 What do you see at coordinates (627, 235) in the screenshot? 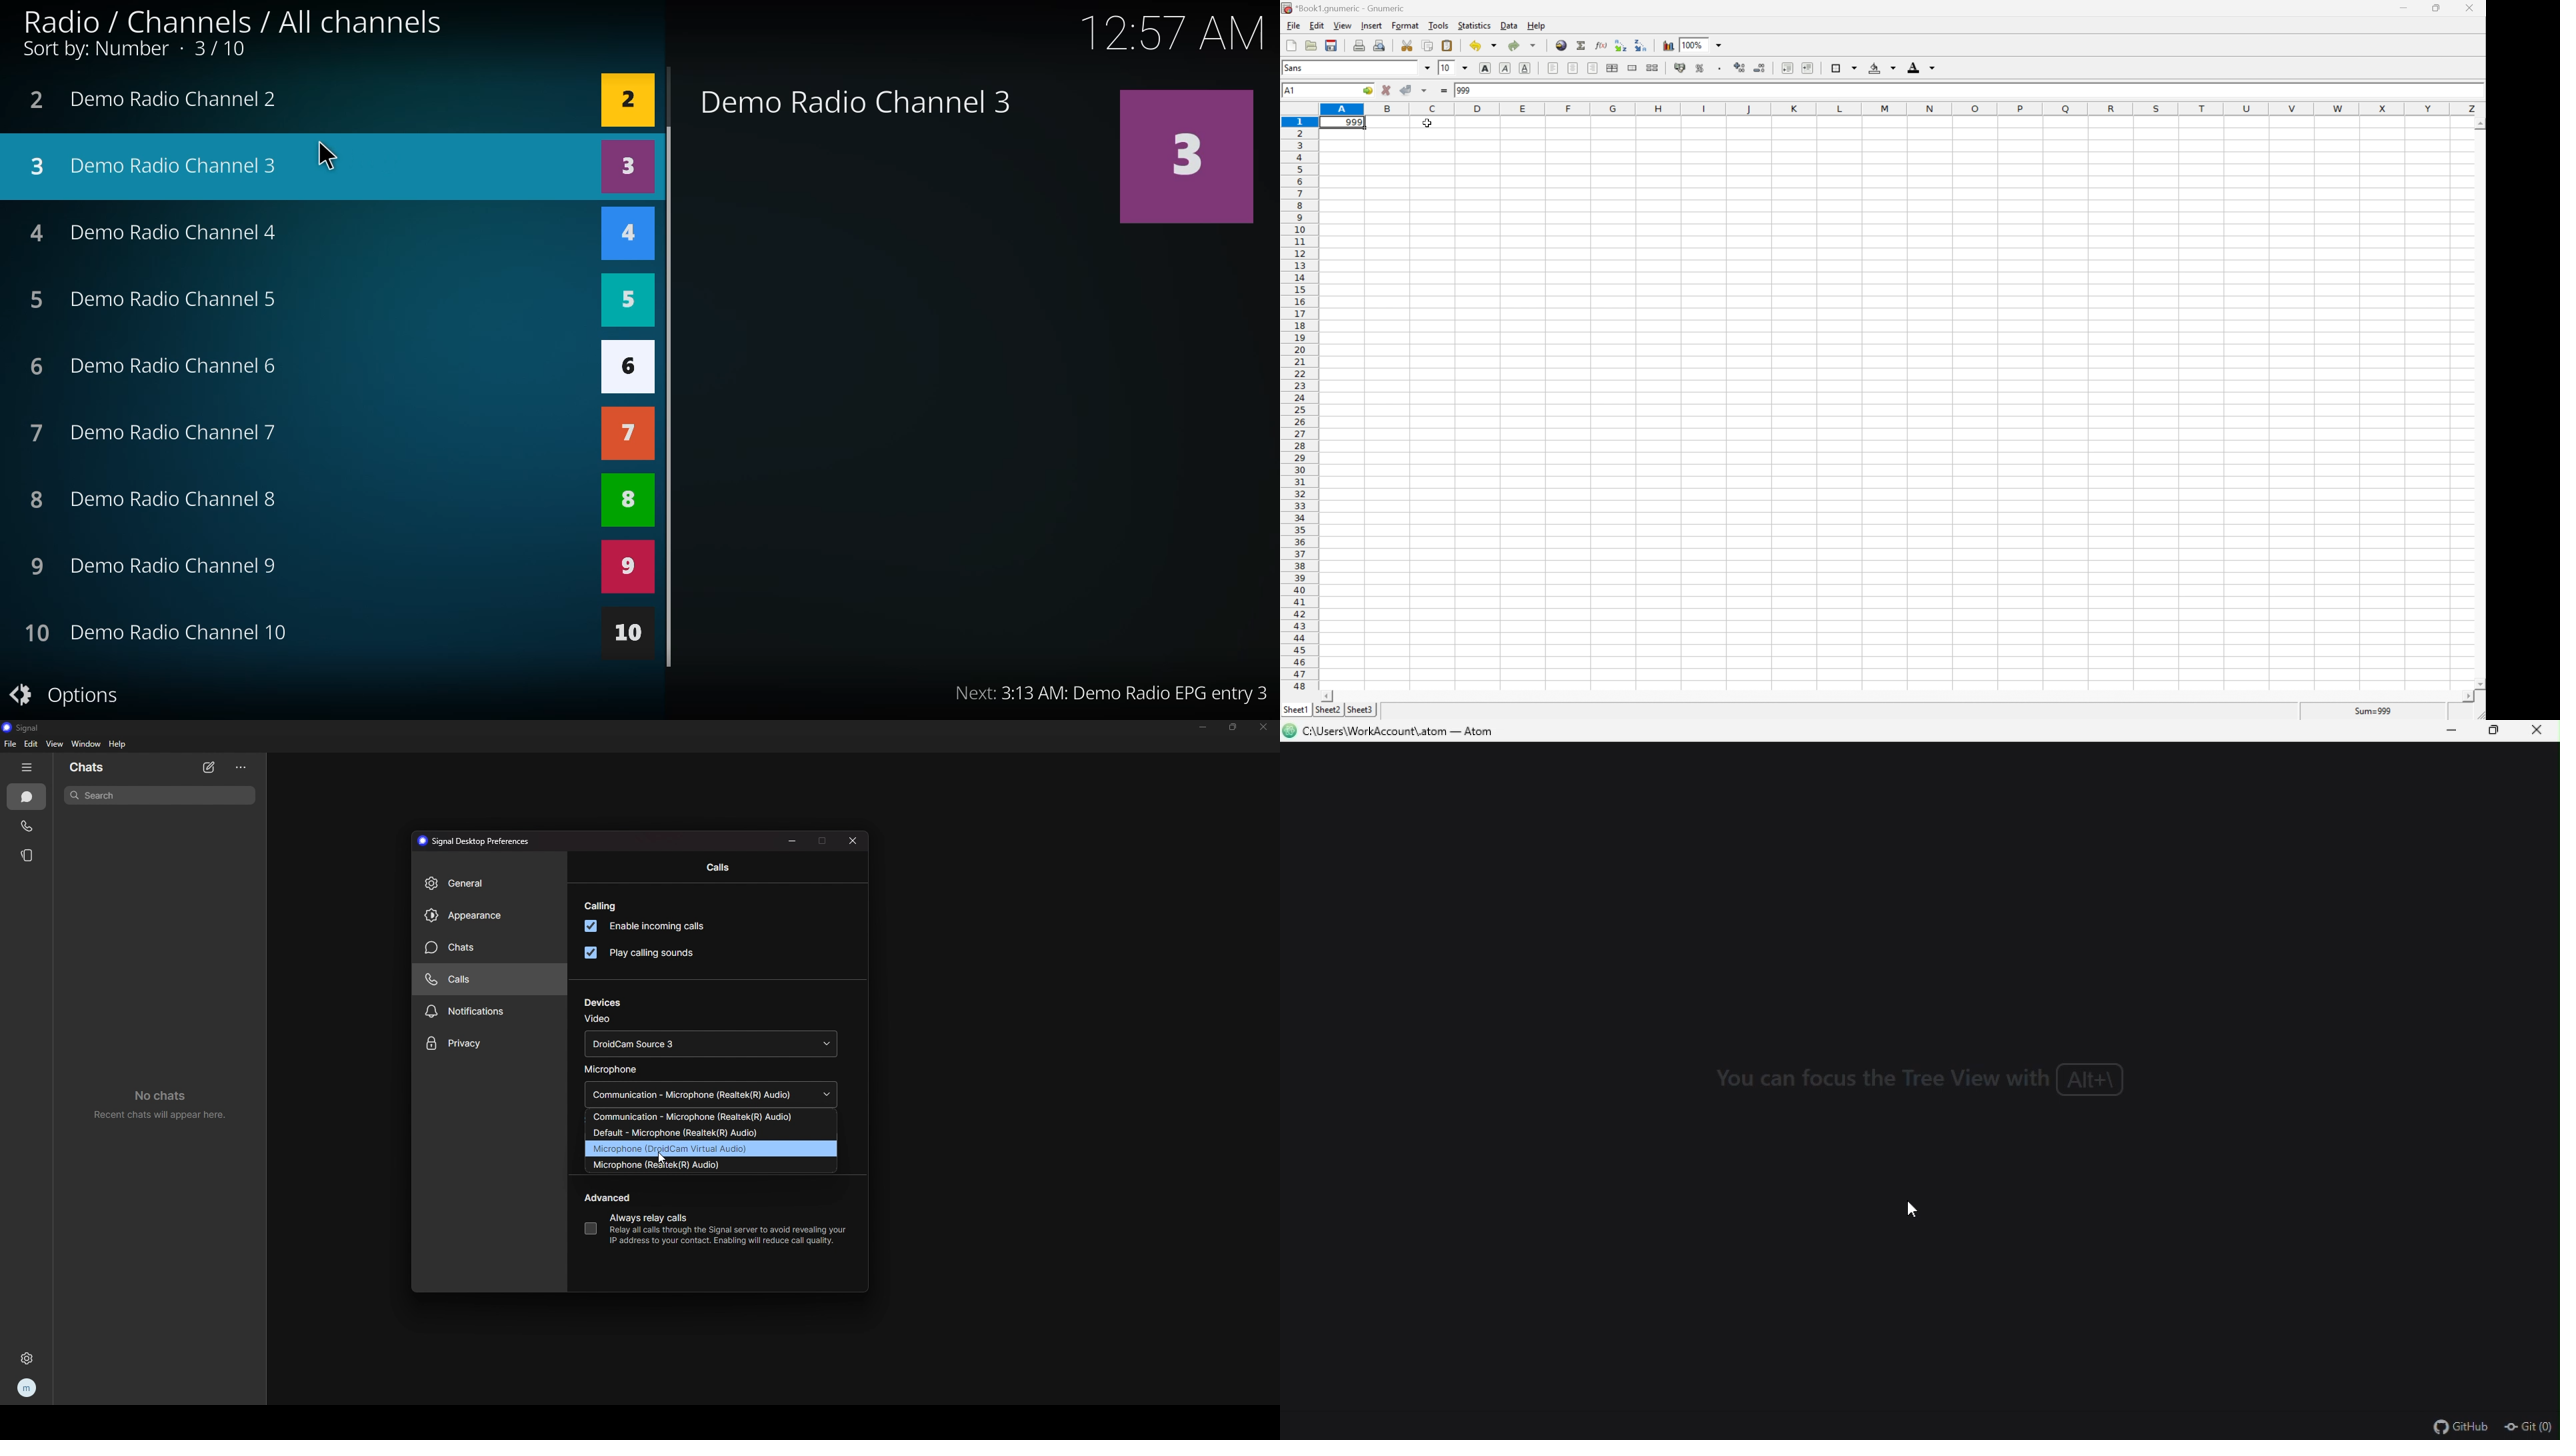
I see `4` at bounding box center [627, 235].